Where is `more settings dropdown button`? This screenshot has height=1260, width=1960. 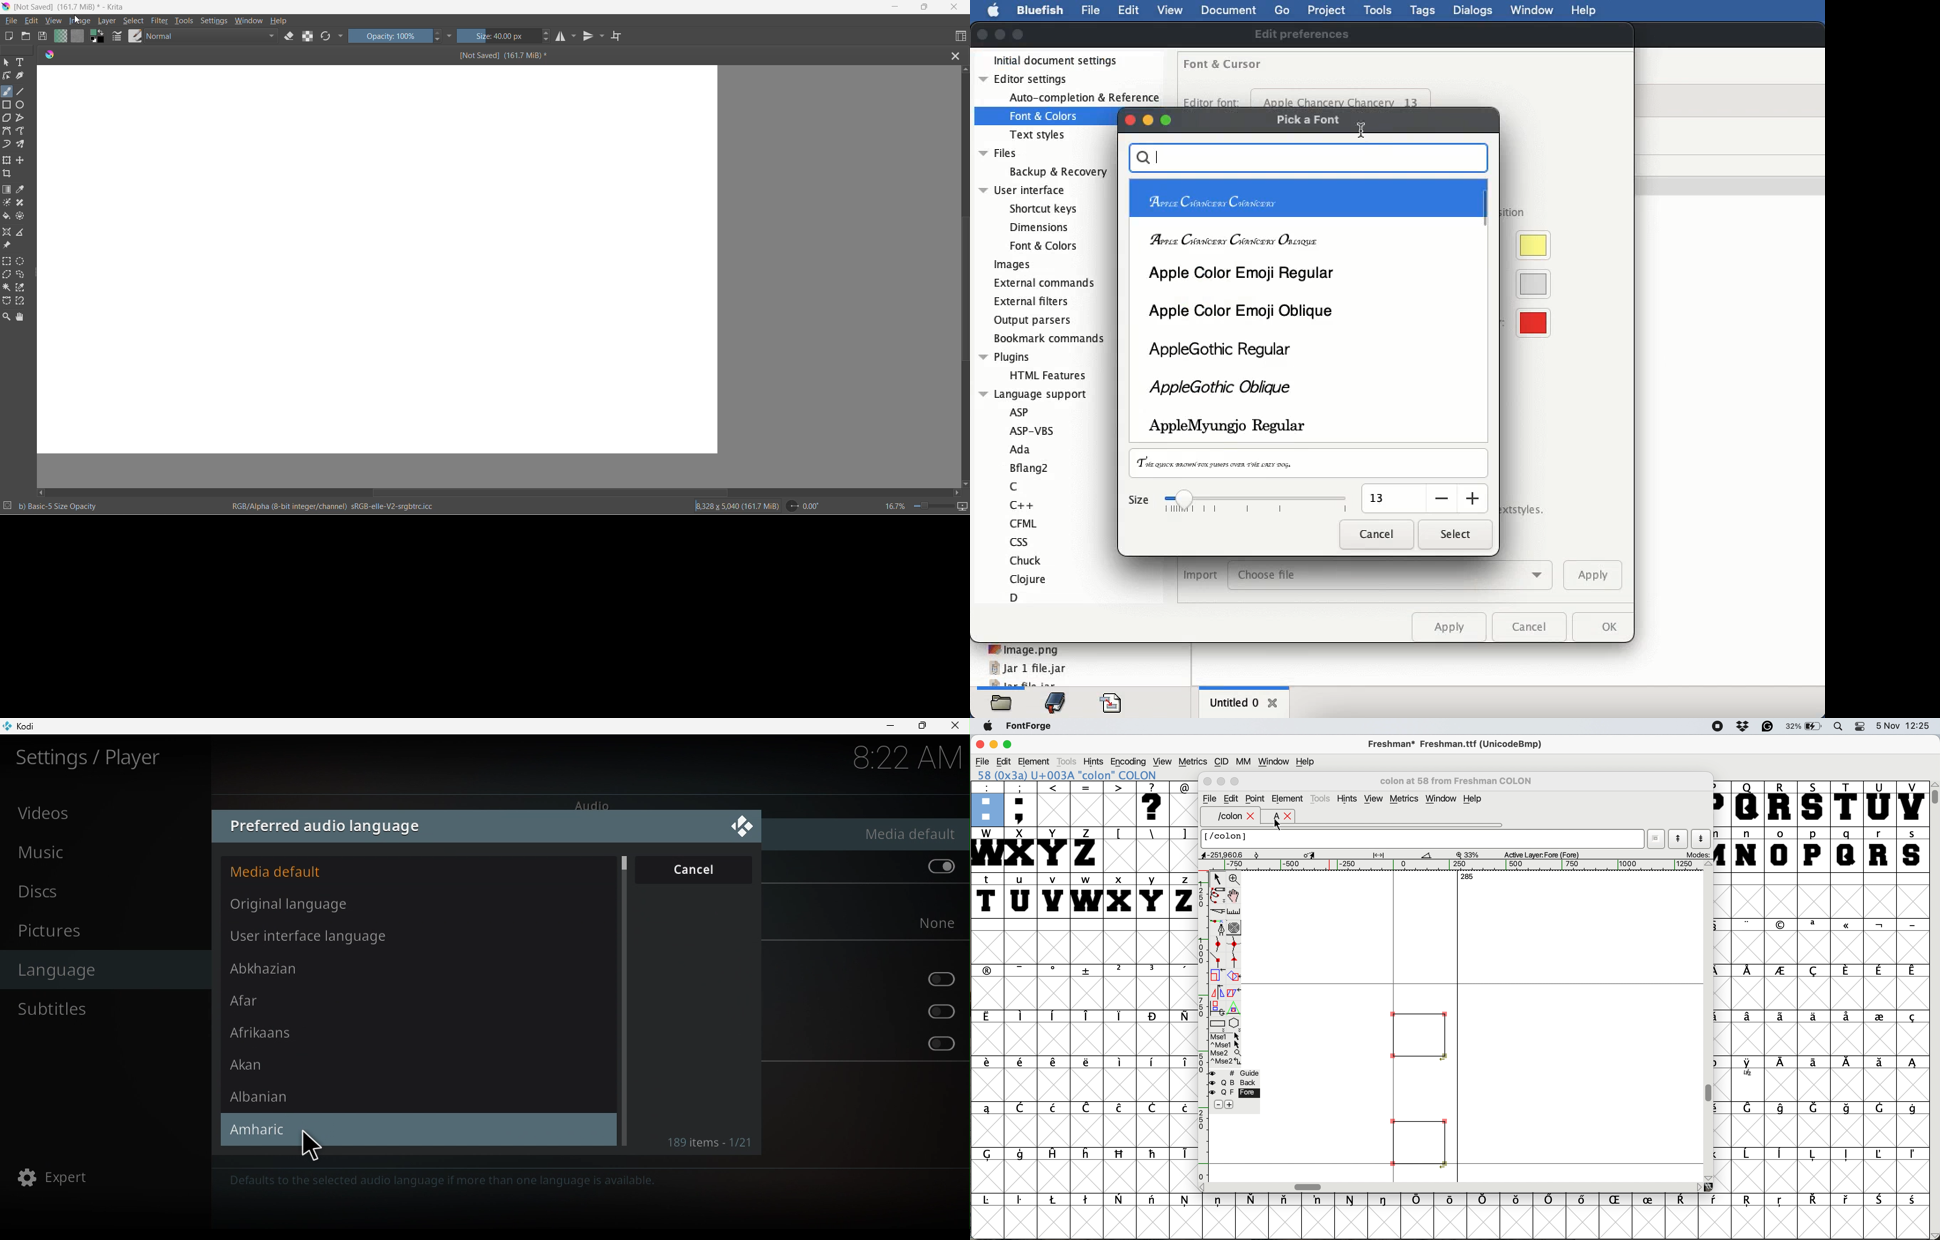
more settings dropdown button is located at coordinates (450, 36).